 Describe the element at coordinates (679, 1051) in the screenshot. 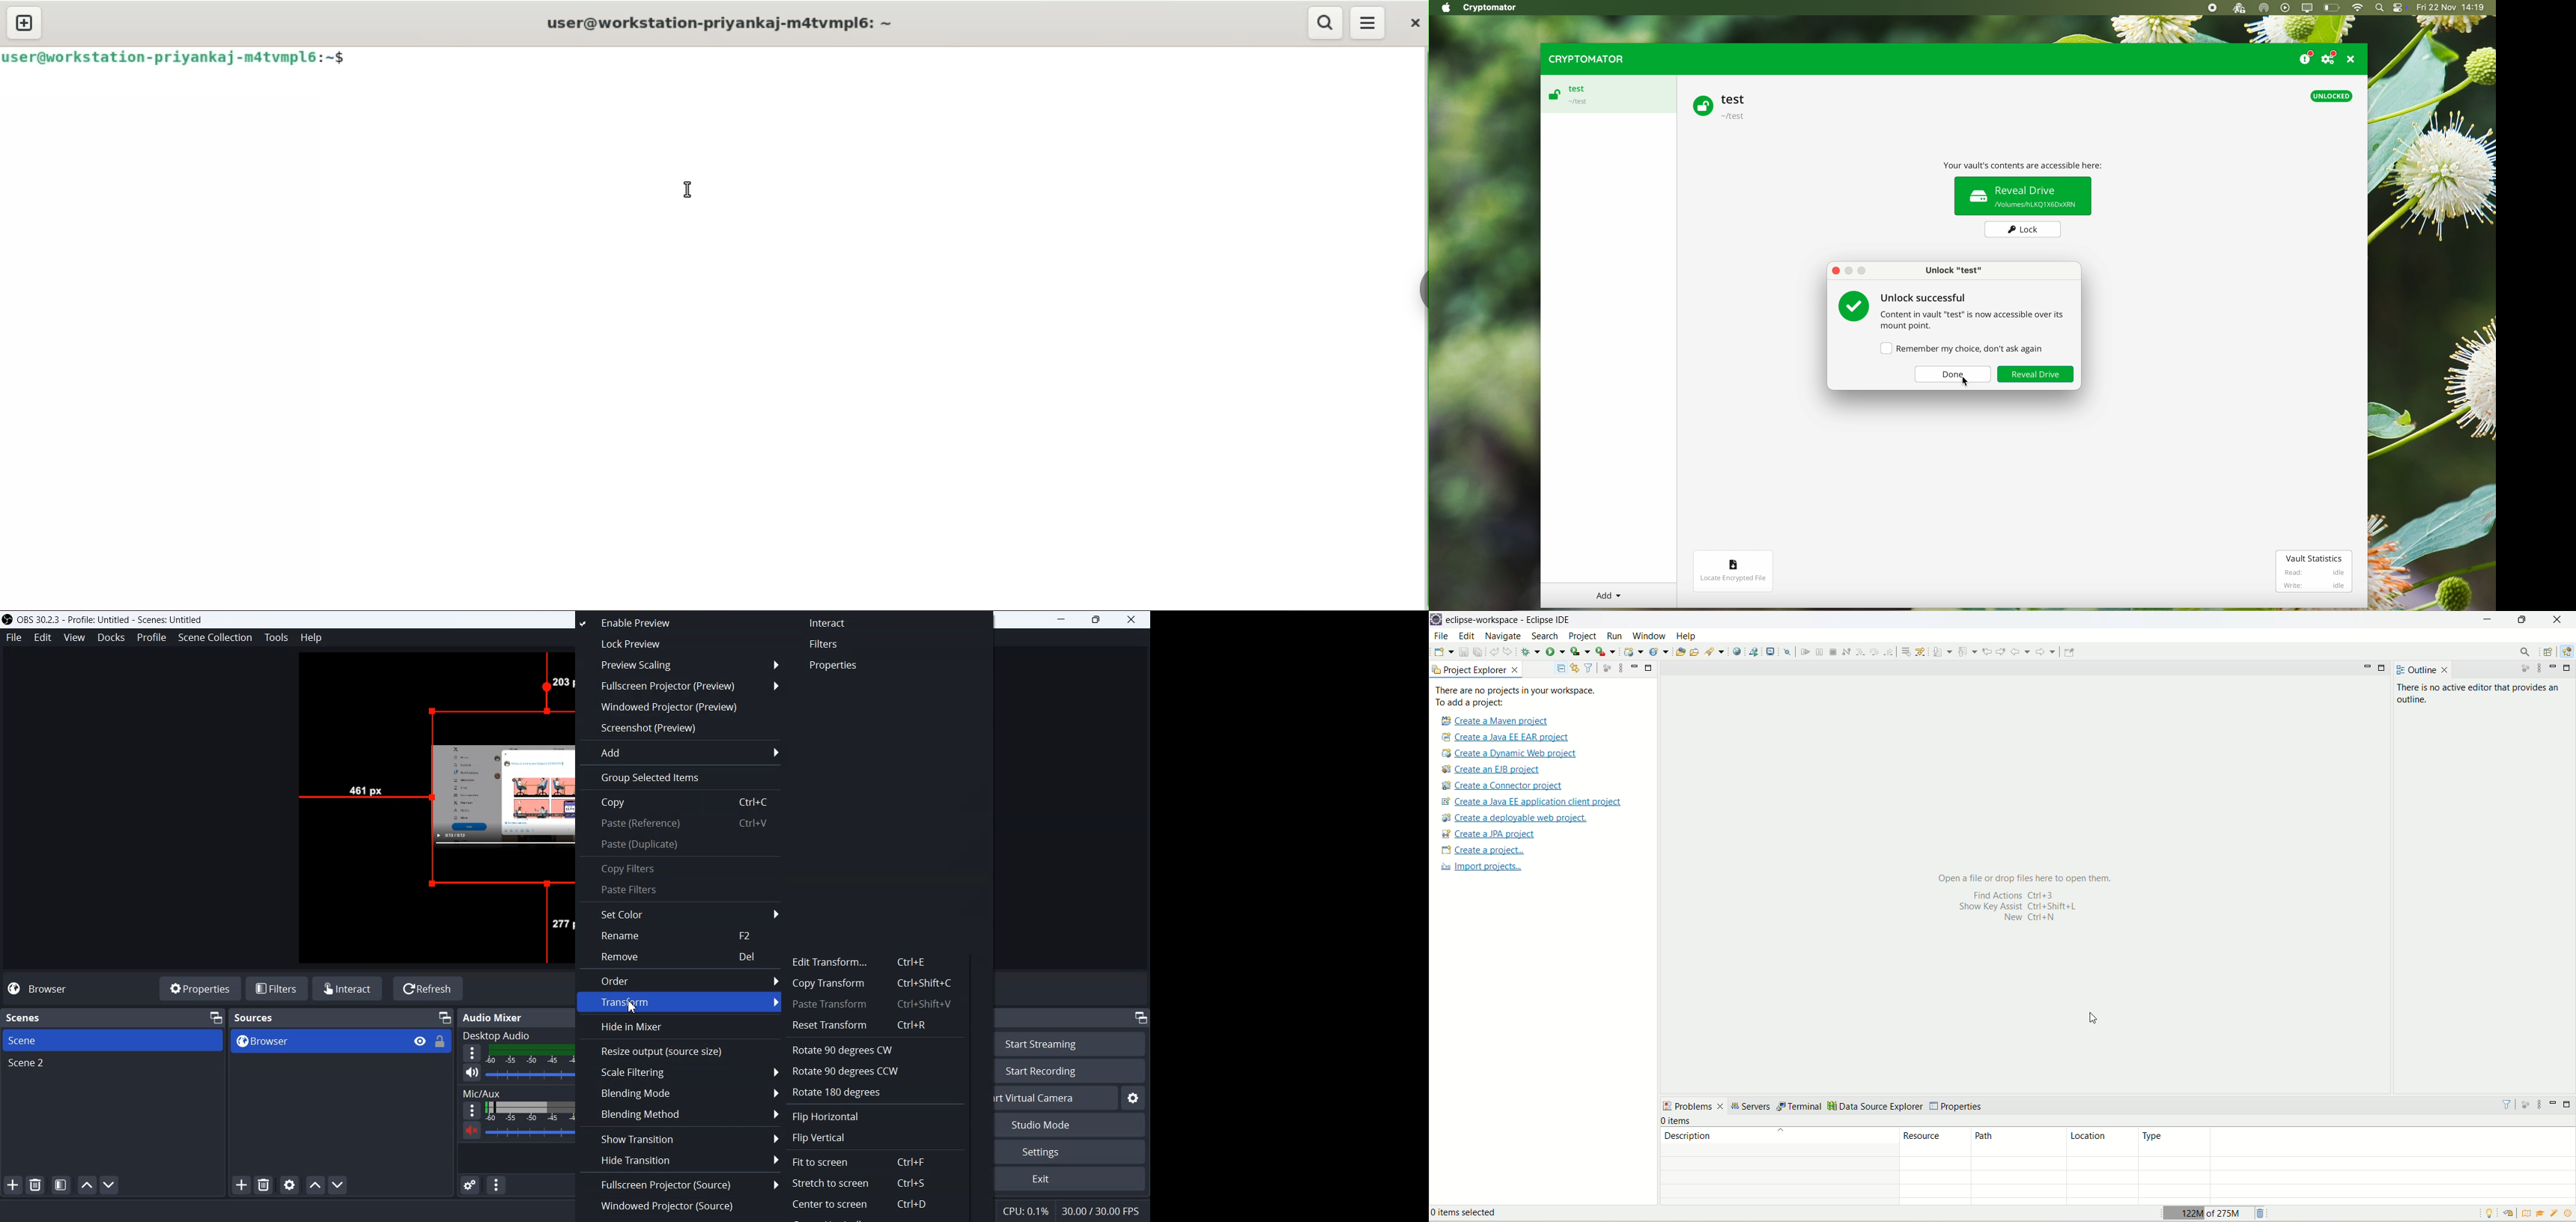

I see `Resize output` at that location.